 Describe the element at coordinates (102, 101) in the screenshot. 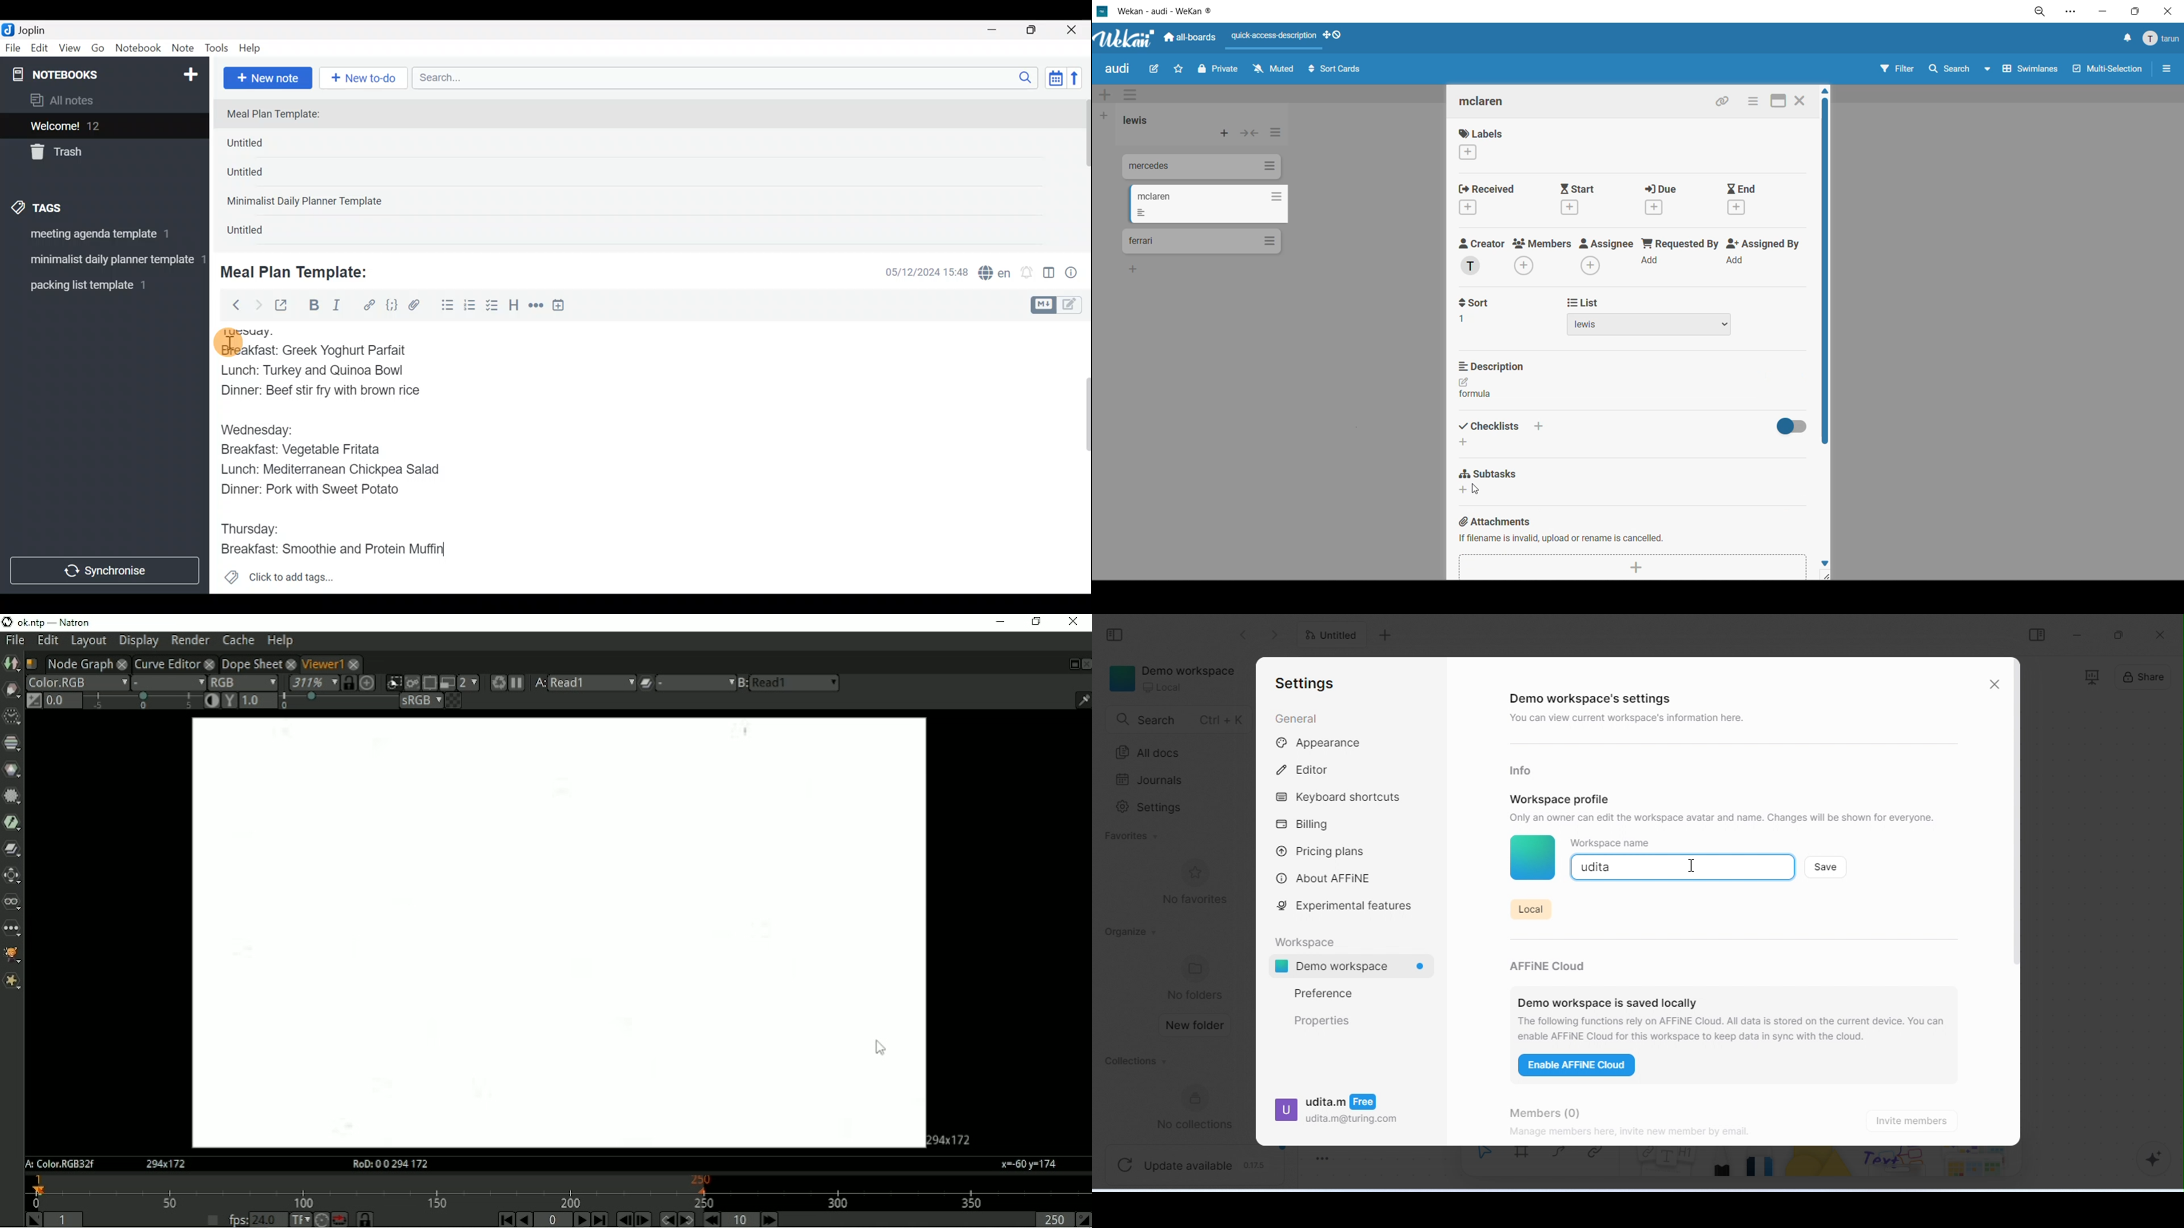

I see `All notes` at that location.